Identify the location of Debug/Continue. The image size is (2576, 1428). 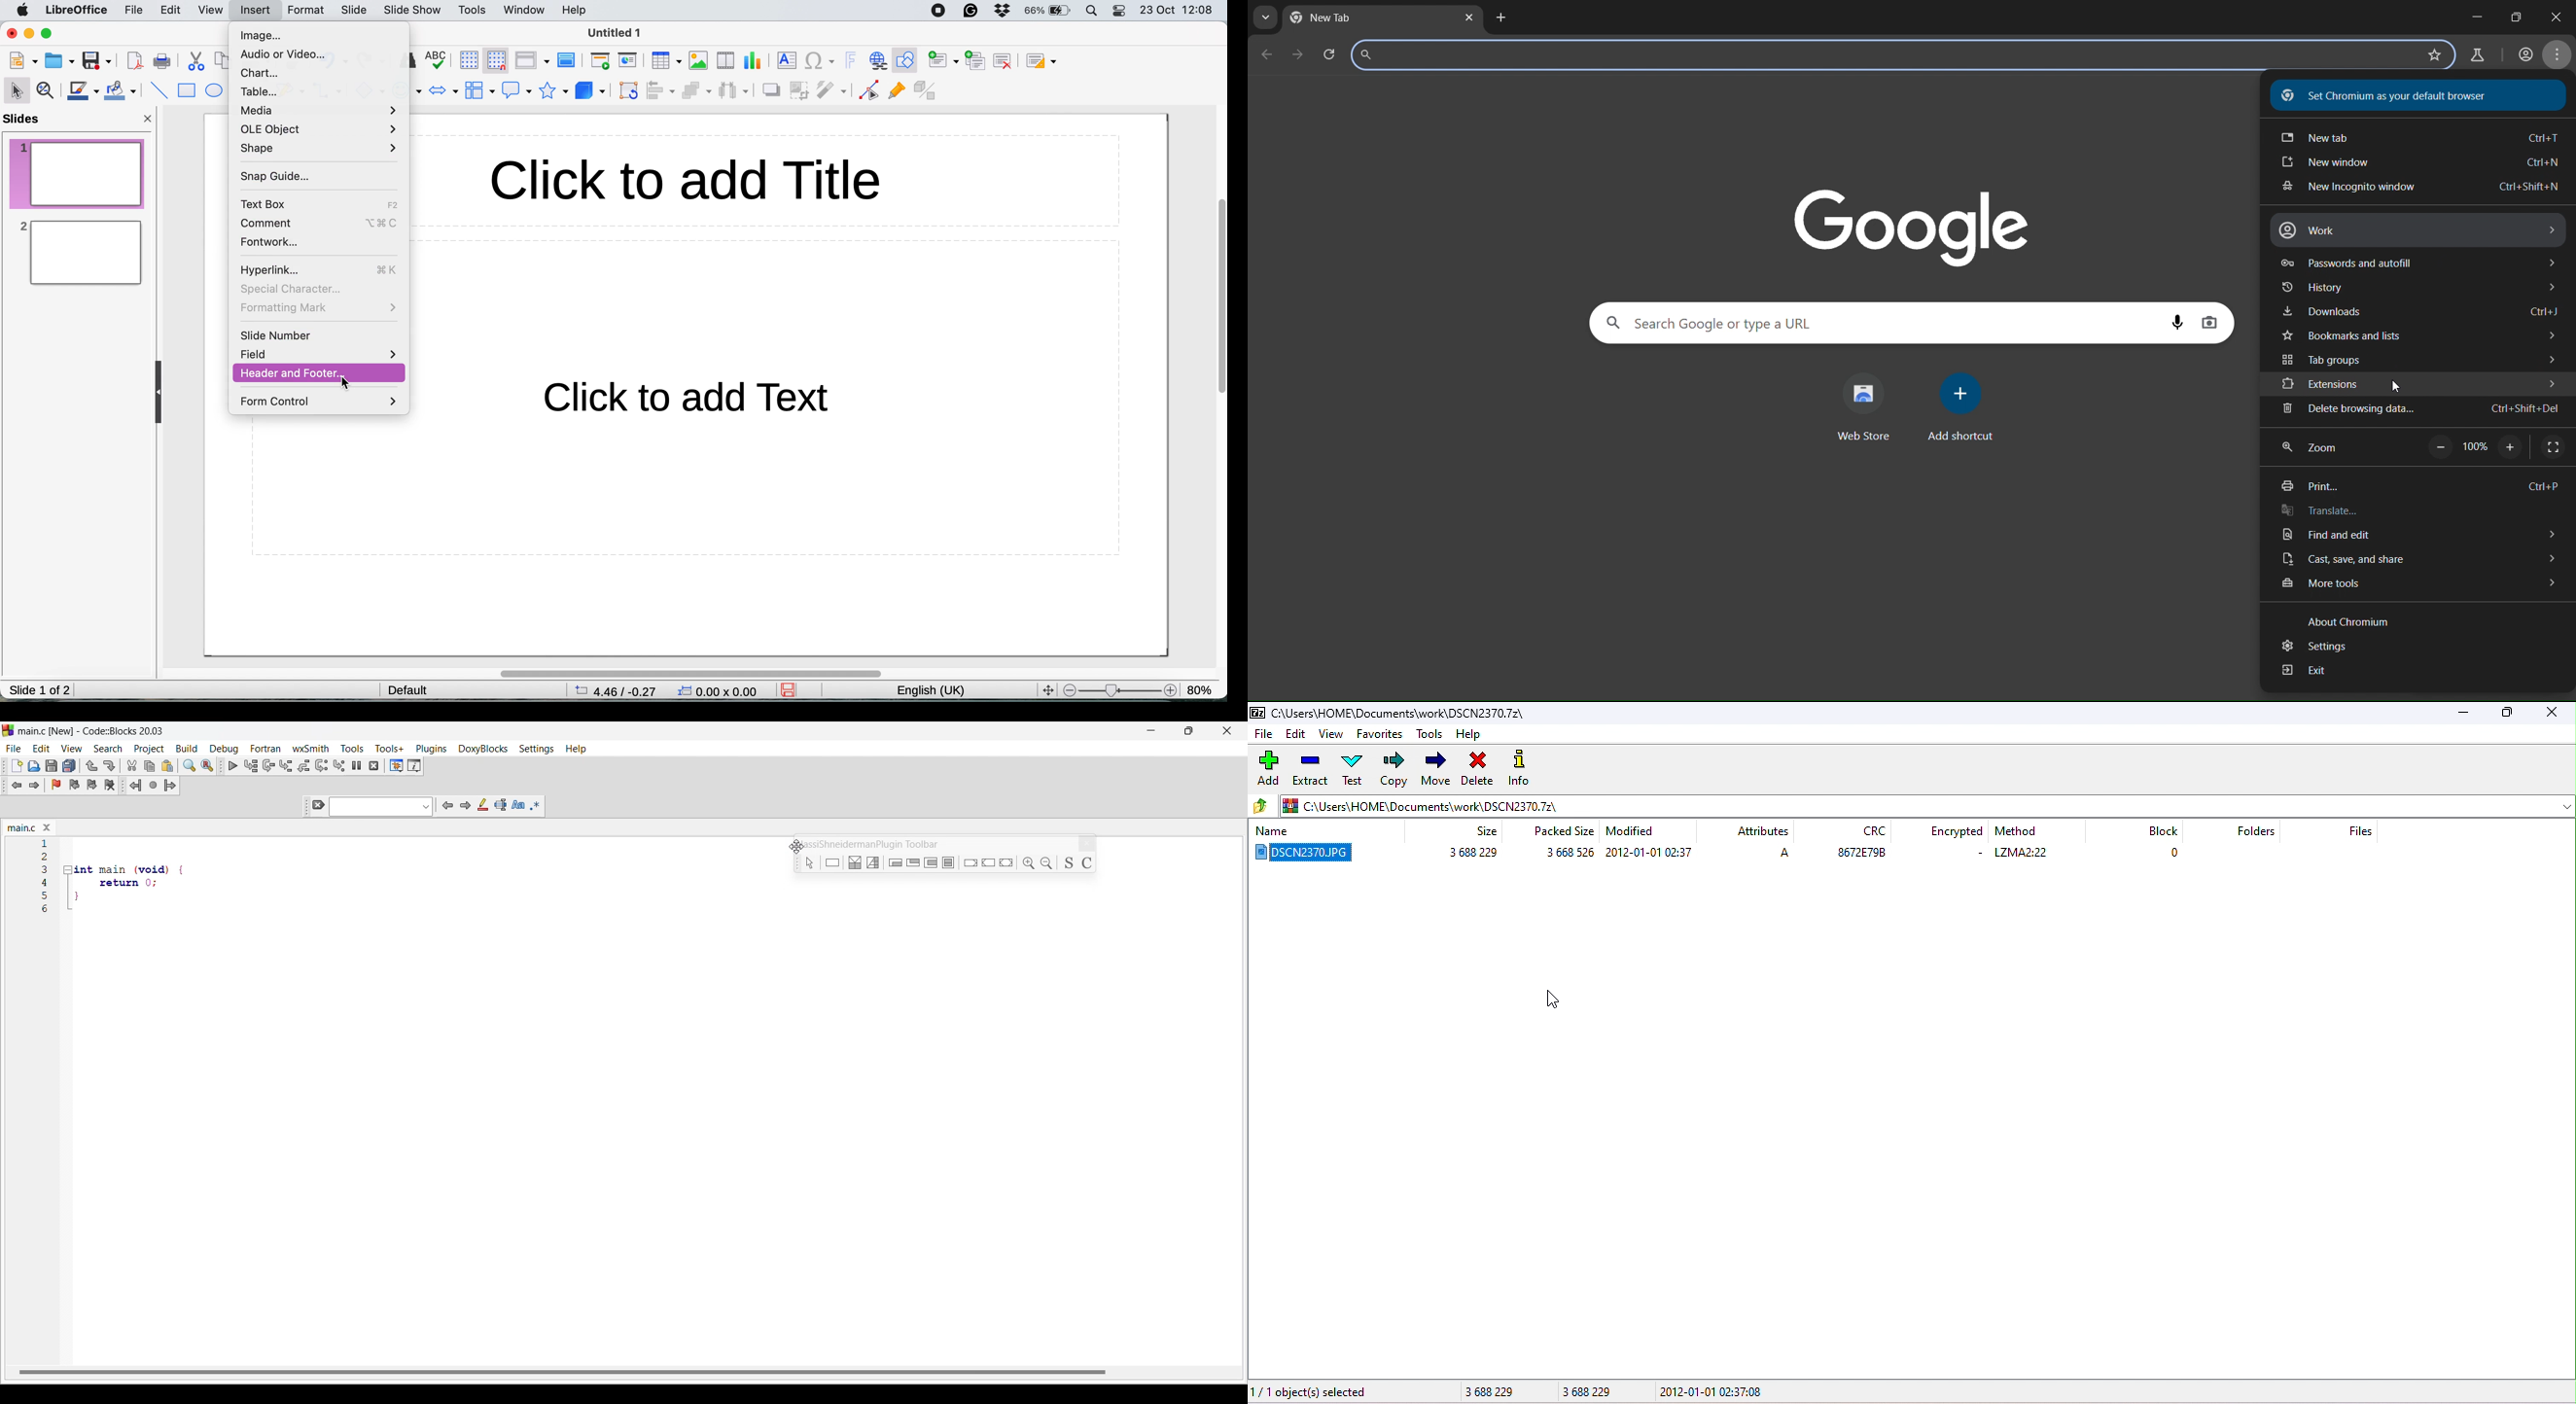
(233, 766).